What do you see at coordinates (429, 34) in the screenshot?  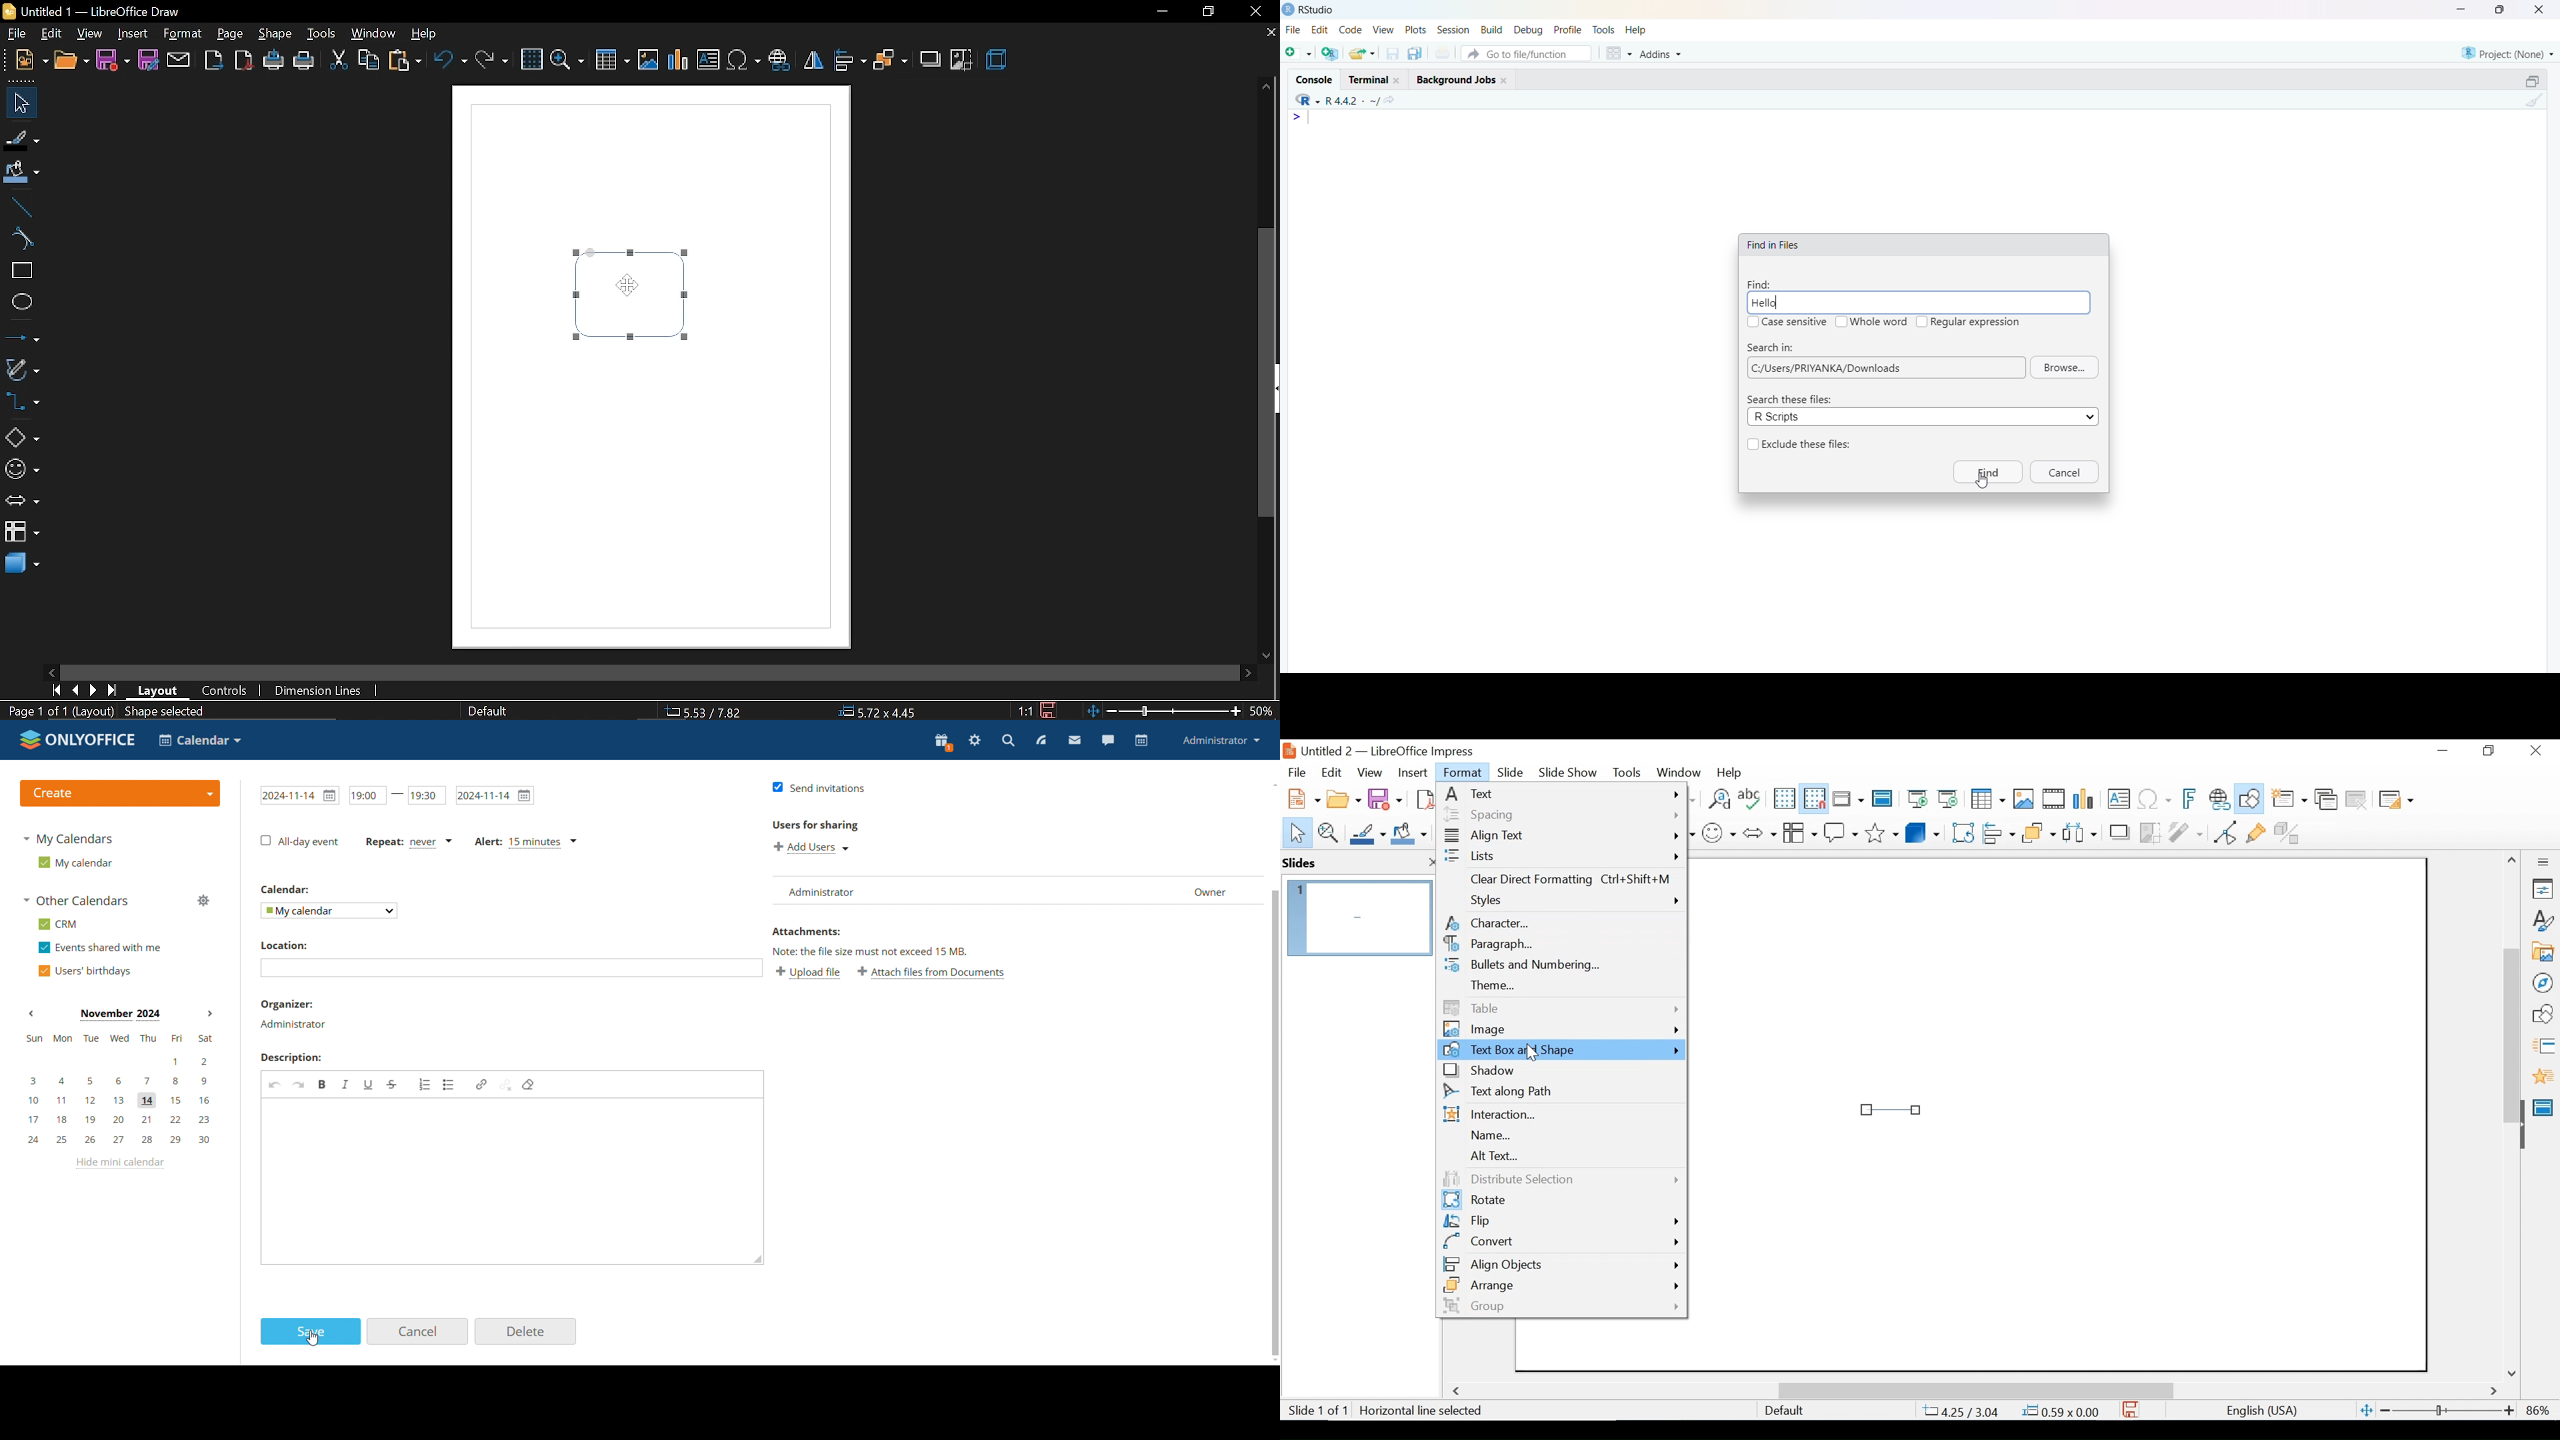 I see `help` at bounding box center [429, 34].